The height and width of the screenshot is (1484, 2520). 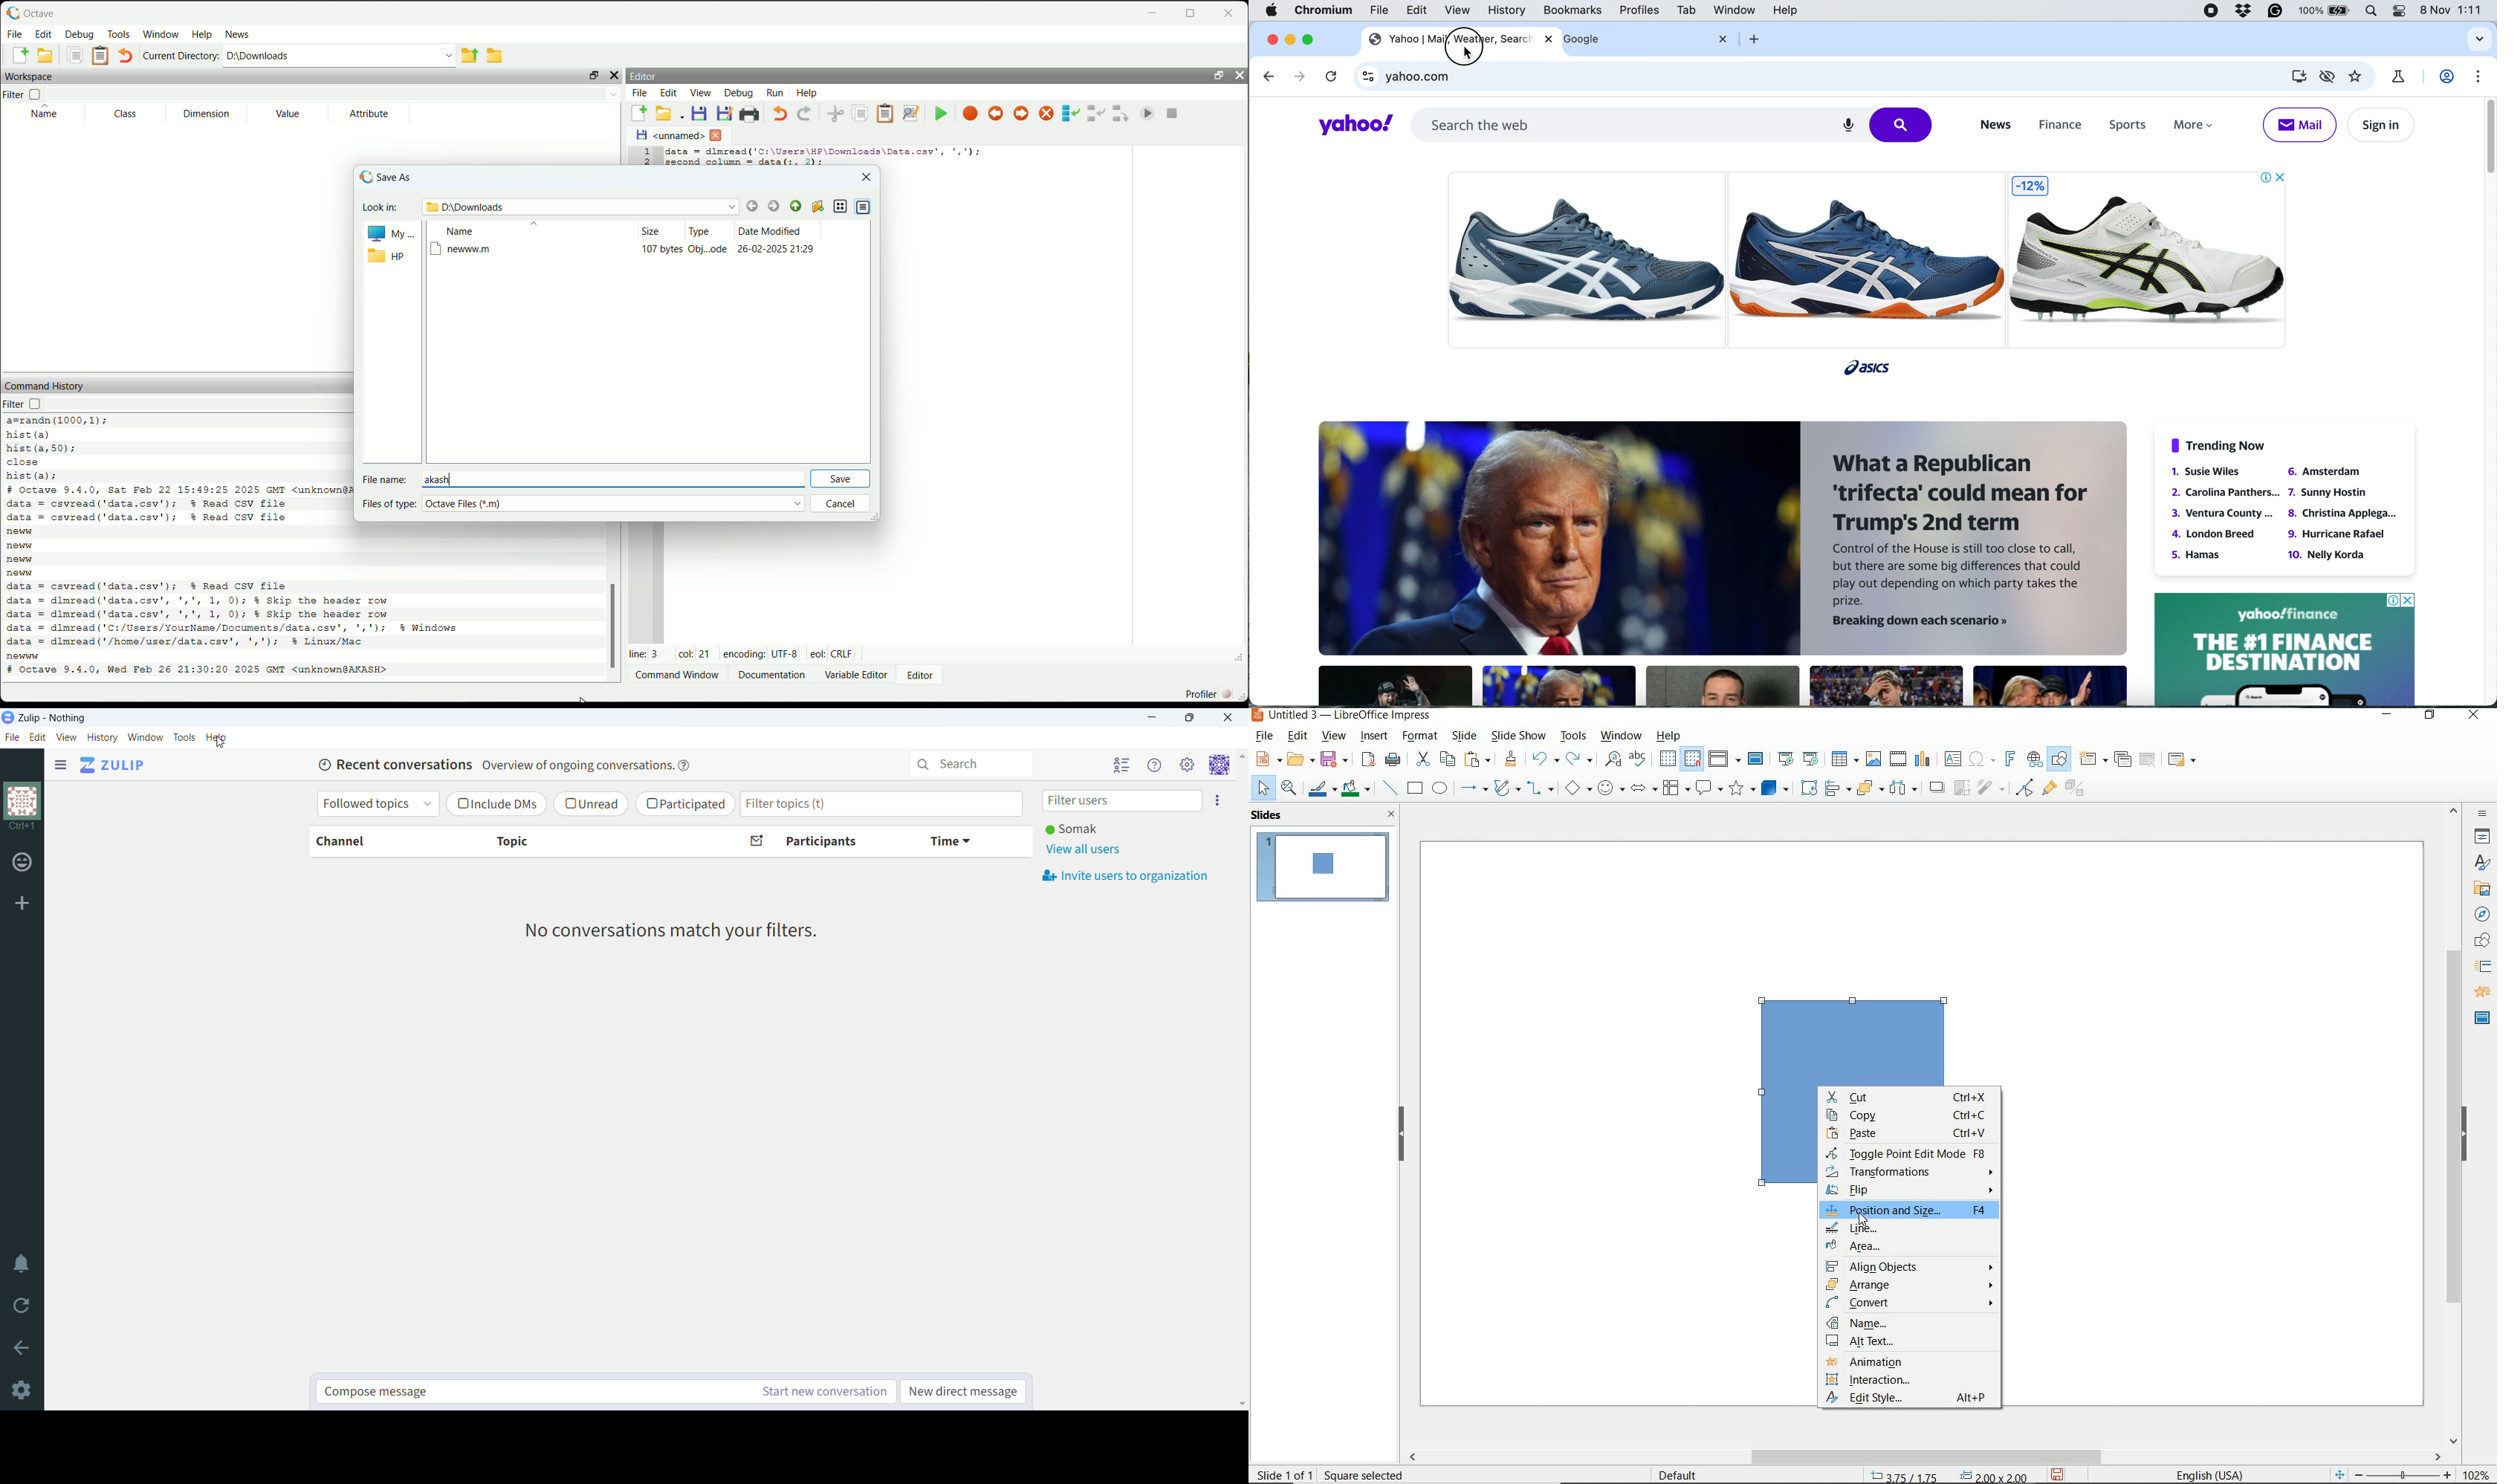 I want to click on google, so click(x=1596, y=39).